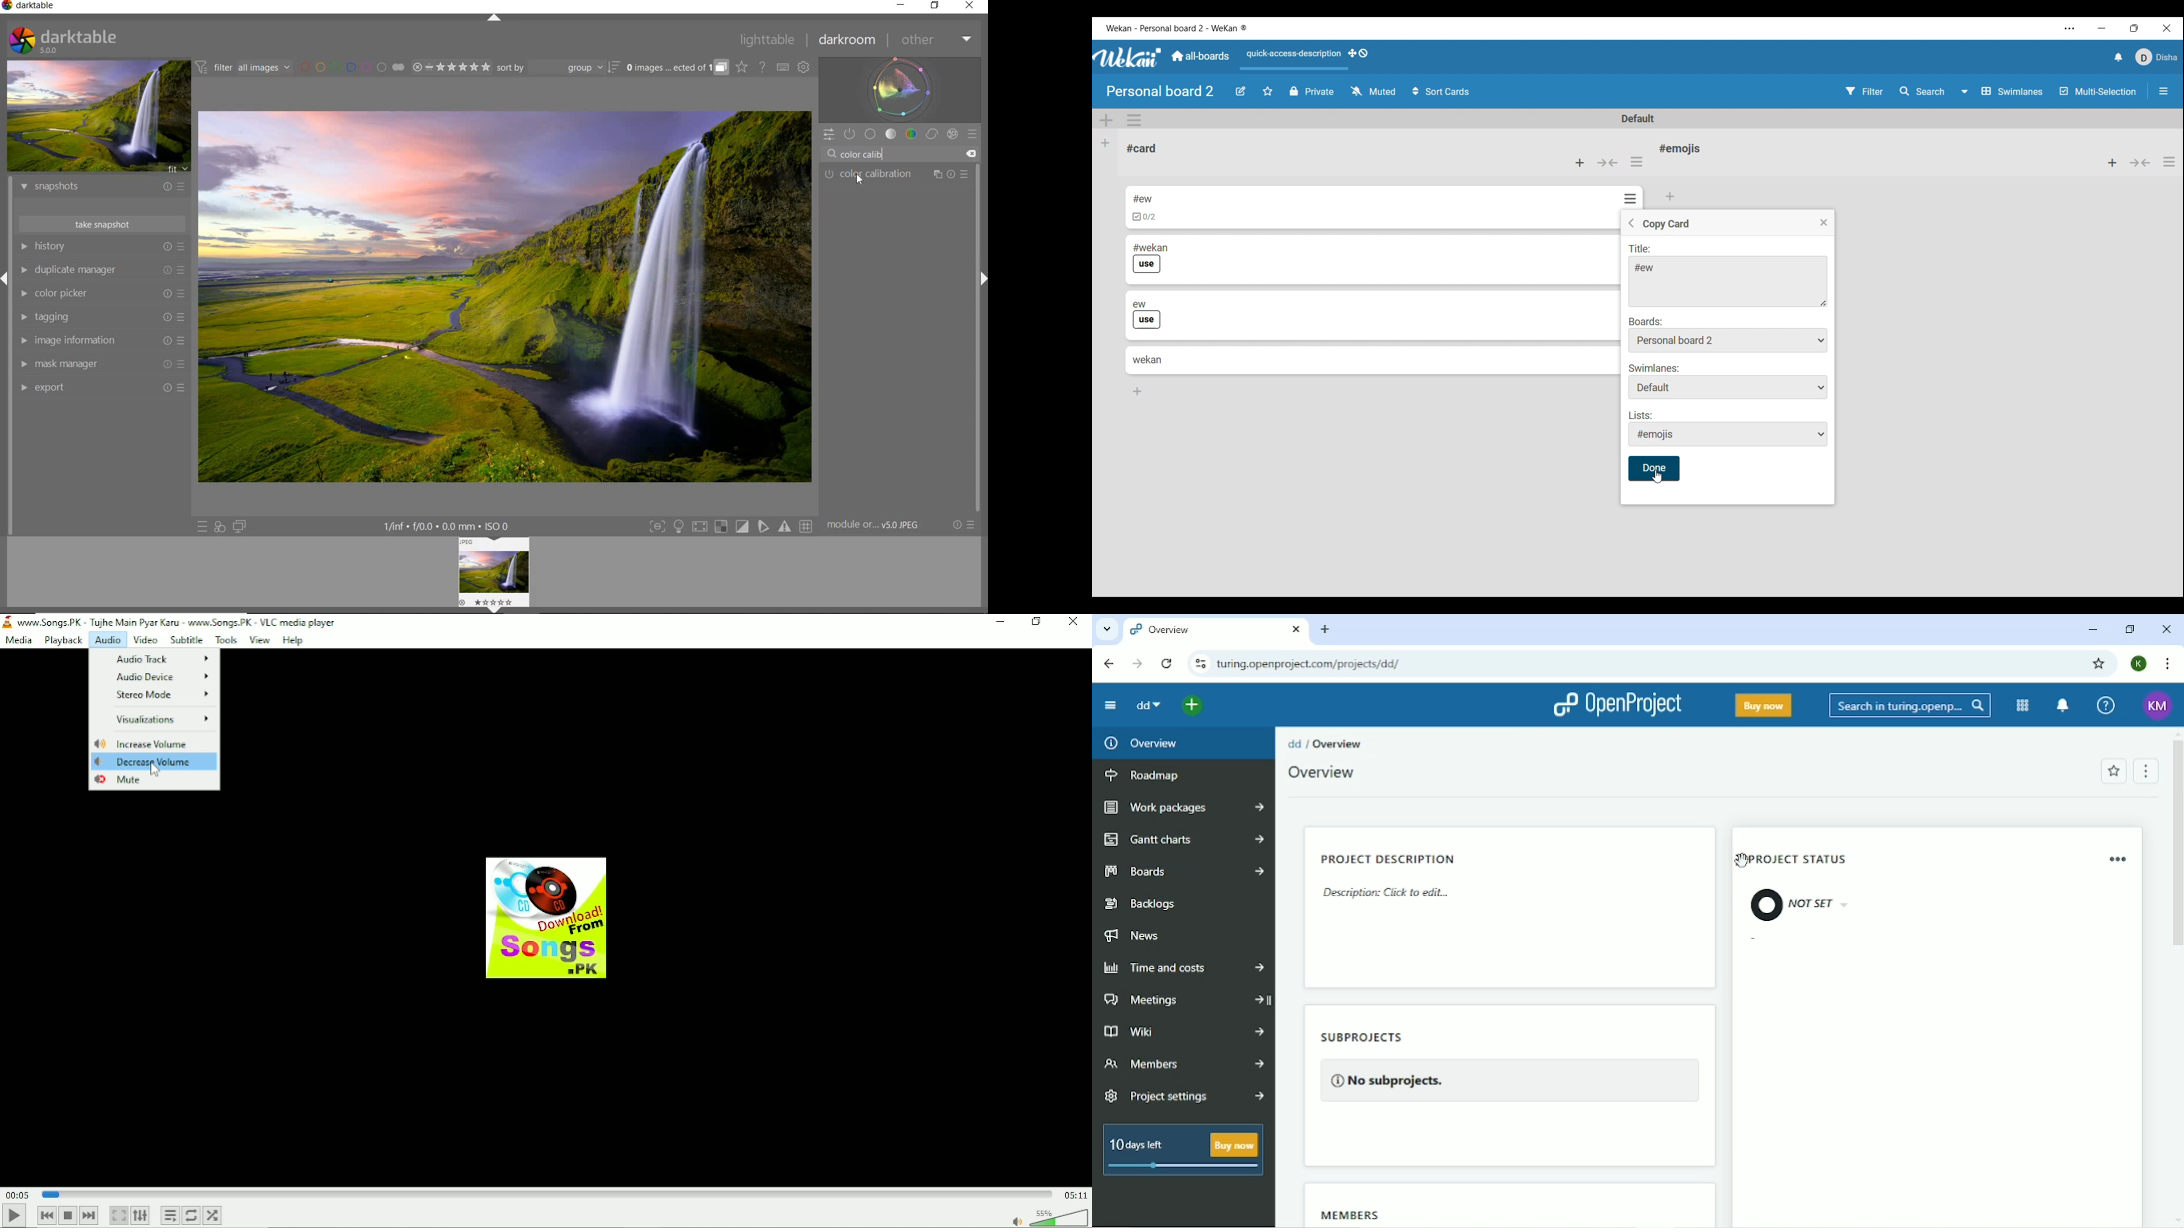 Image resolution: width=2184 pixels, height=1232 pixels. Describe the element at coordinates (876, 526) in the screenshot. I see `MODULE...v5.0 JPEG` at that location.